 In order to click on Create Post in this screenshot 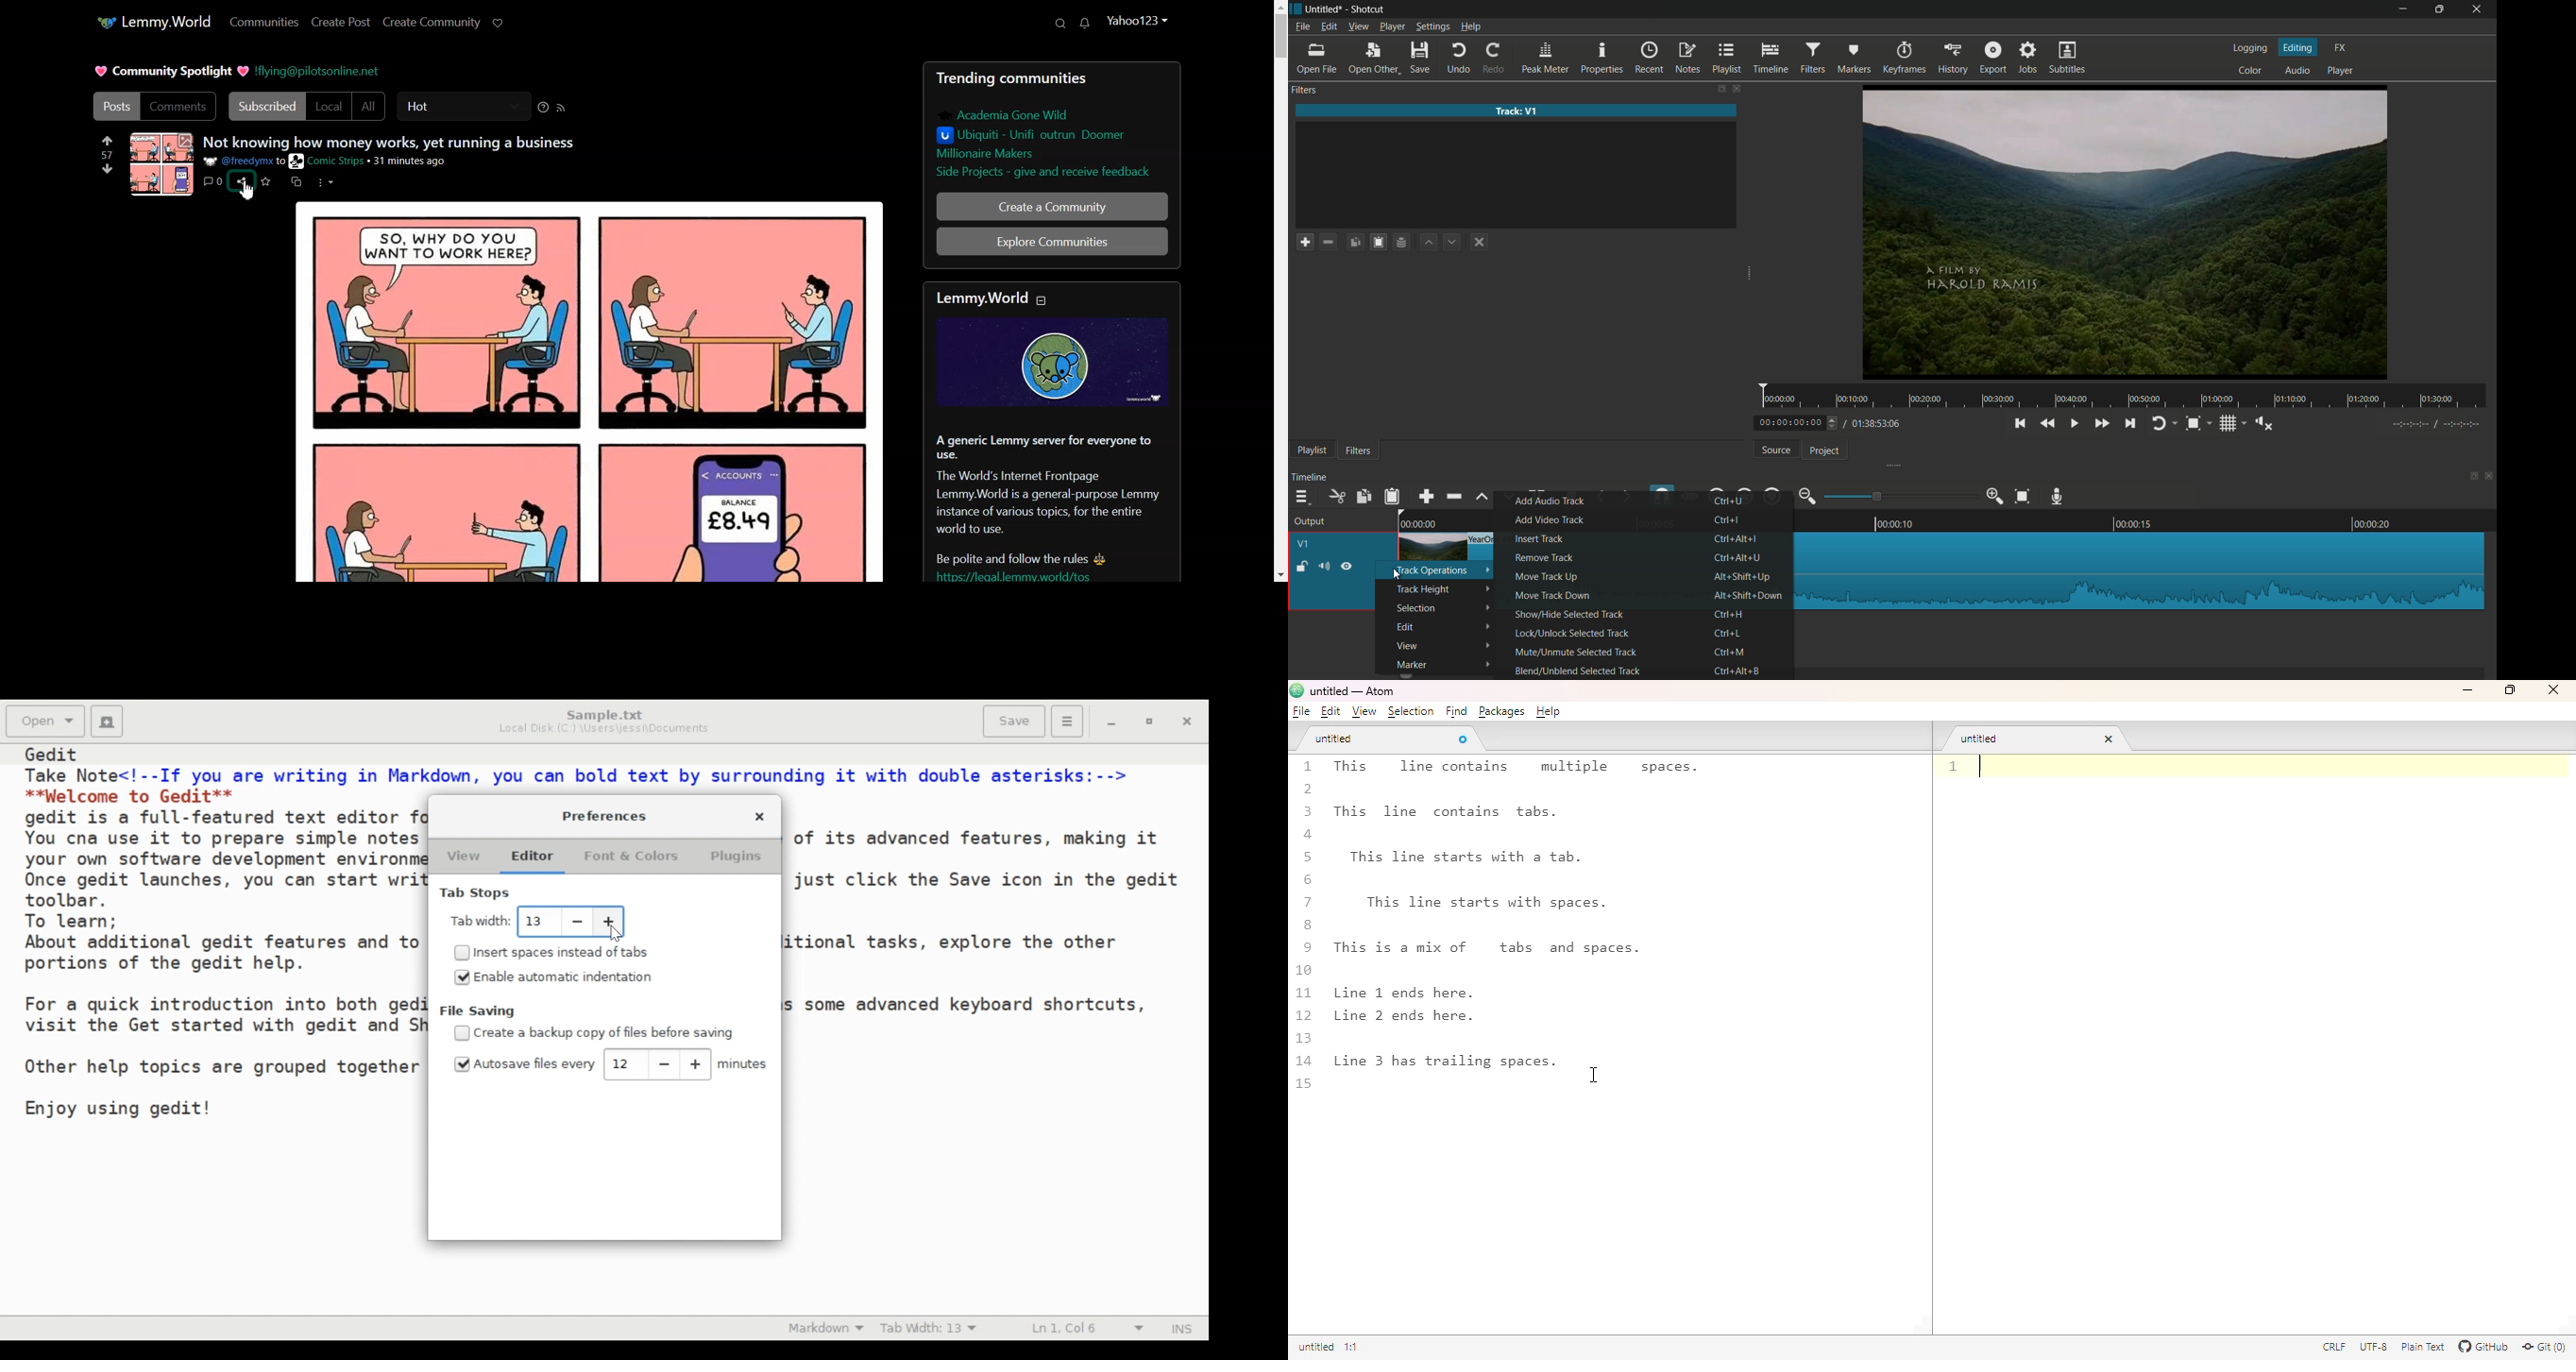, I will do `click(341, 21)`.